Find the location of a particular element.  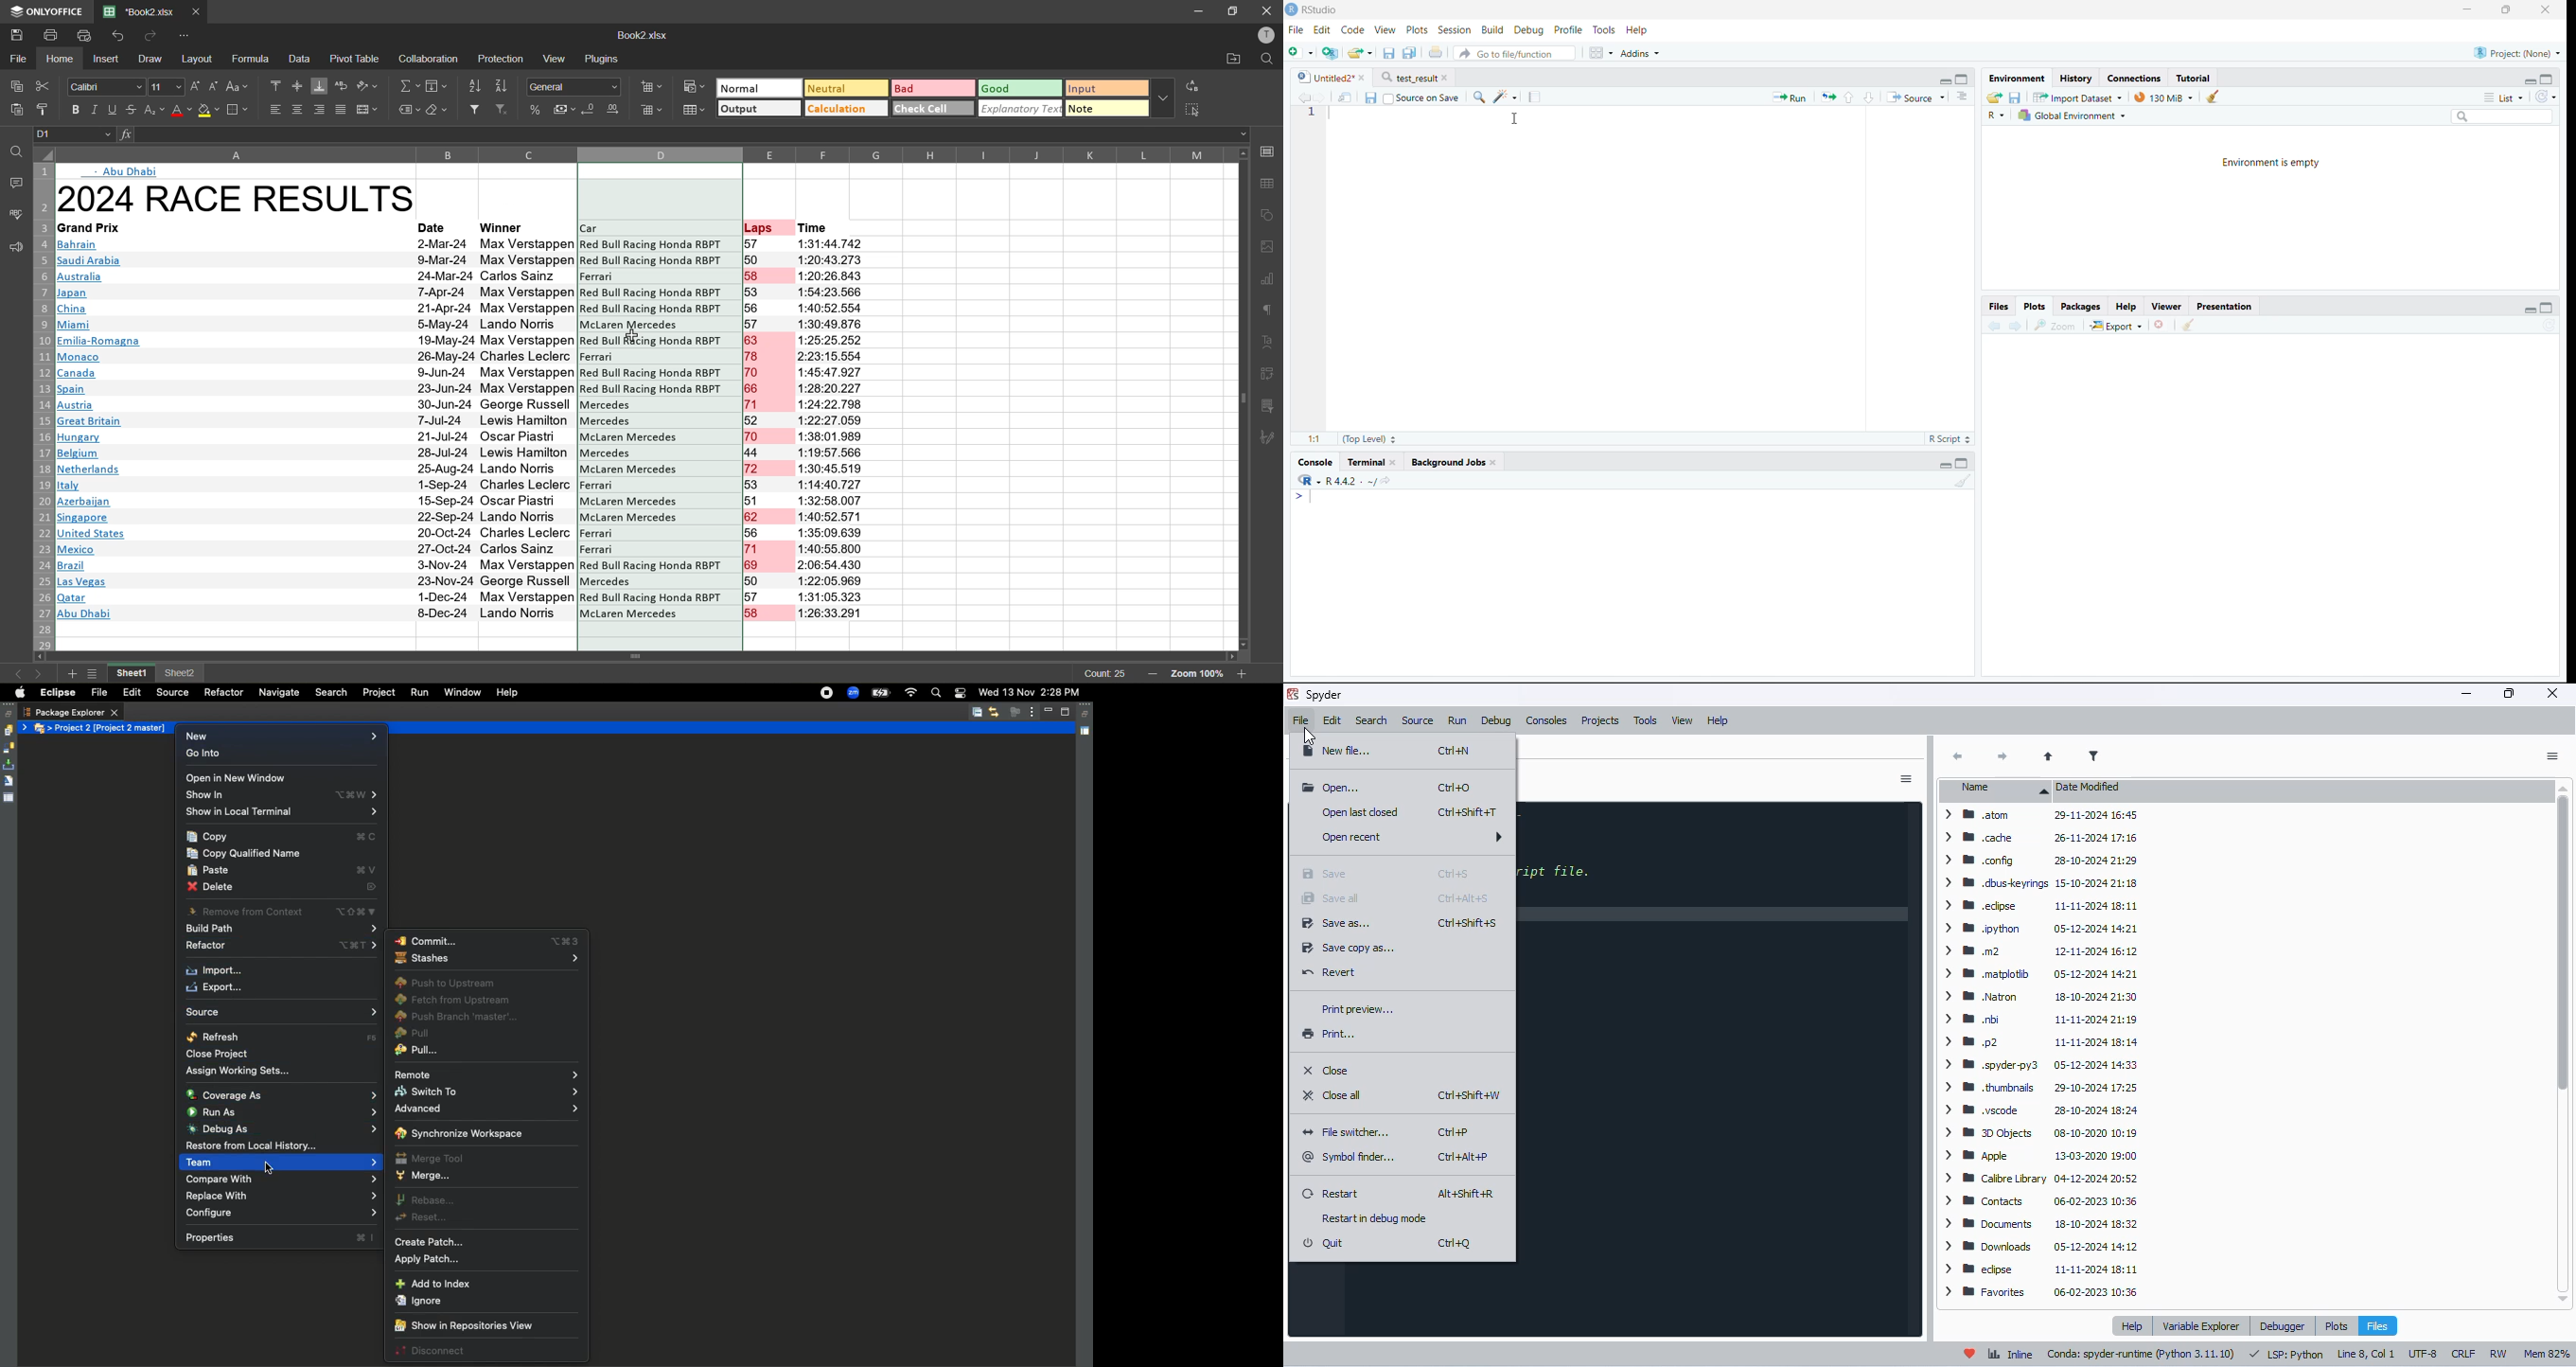

> mp2 11-11-2024 18:14 is located at coordinates (2039, 1042).